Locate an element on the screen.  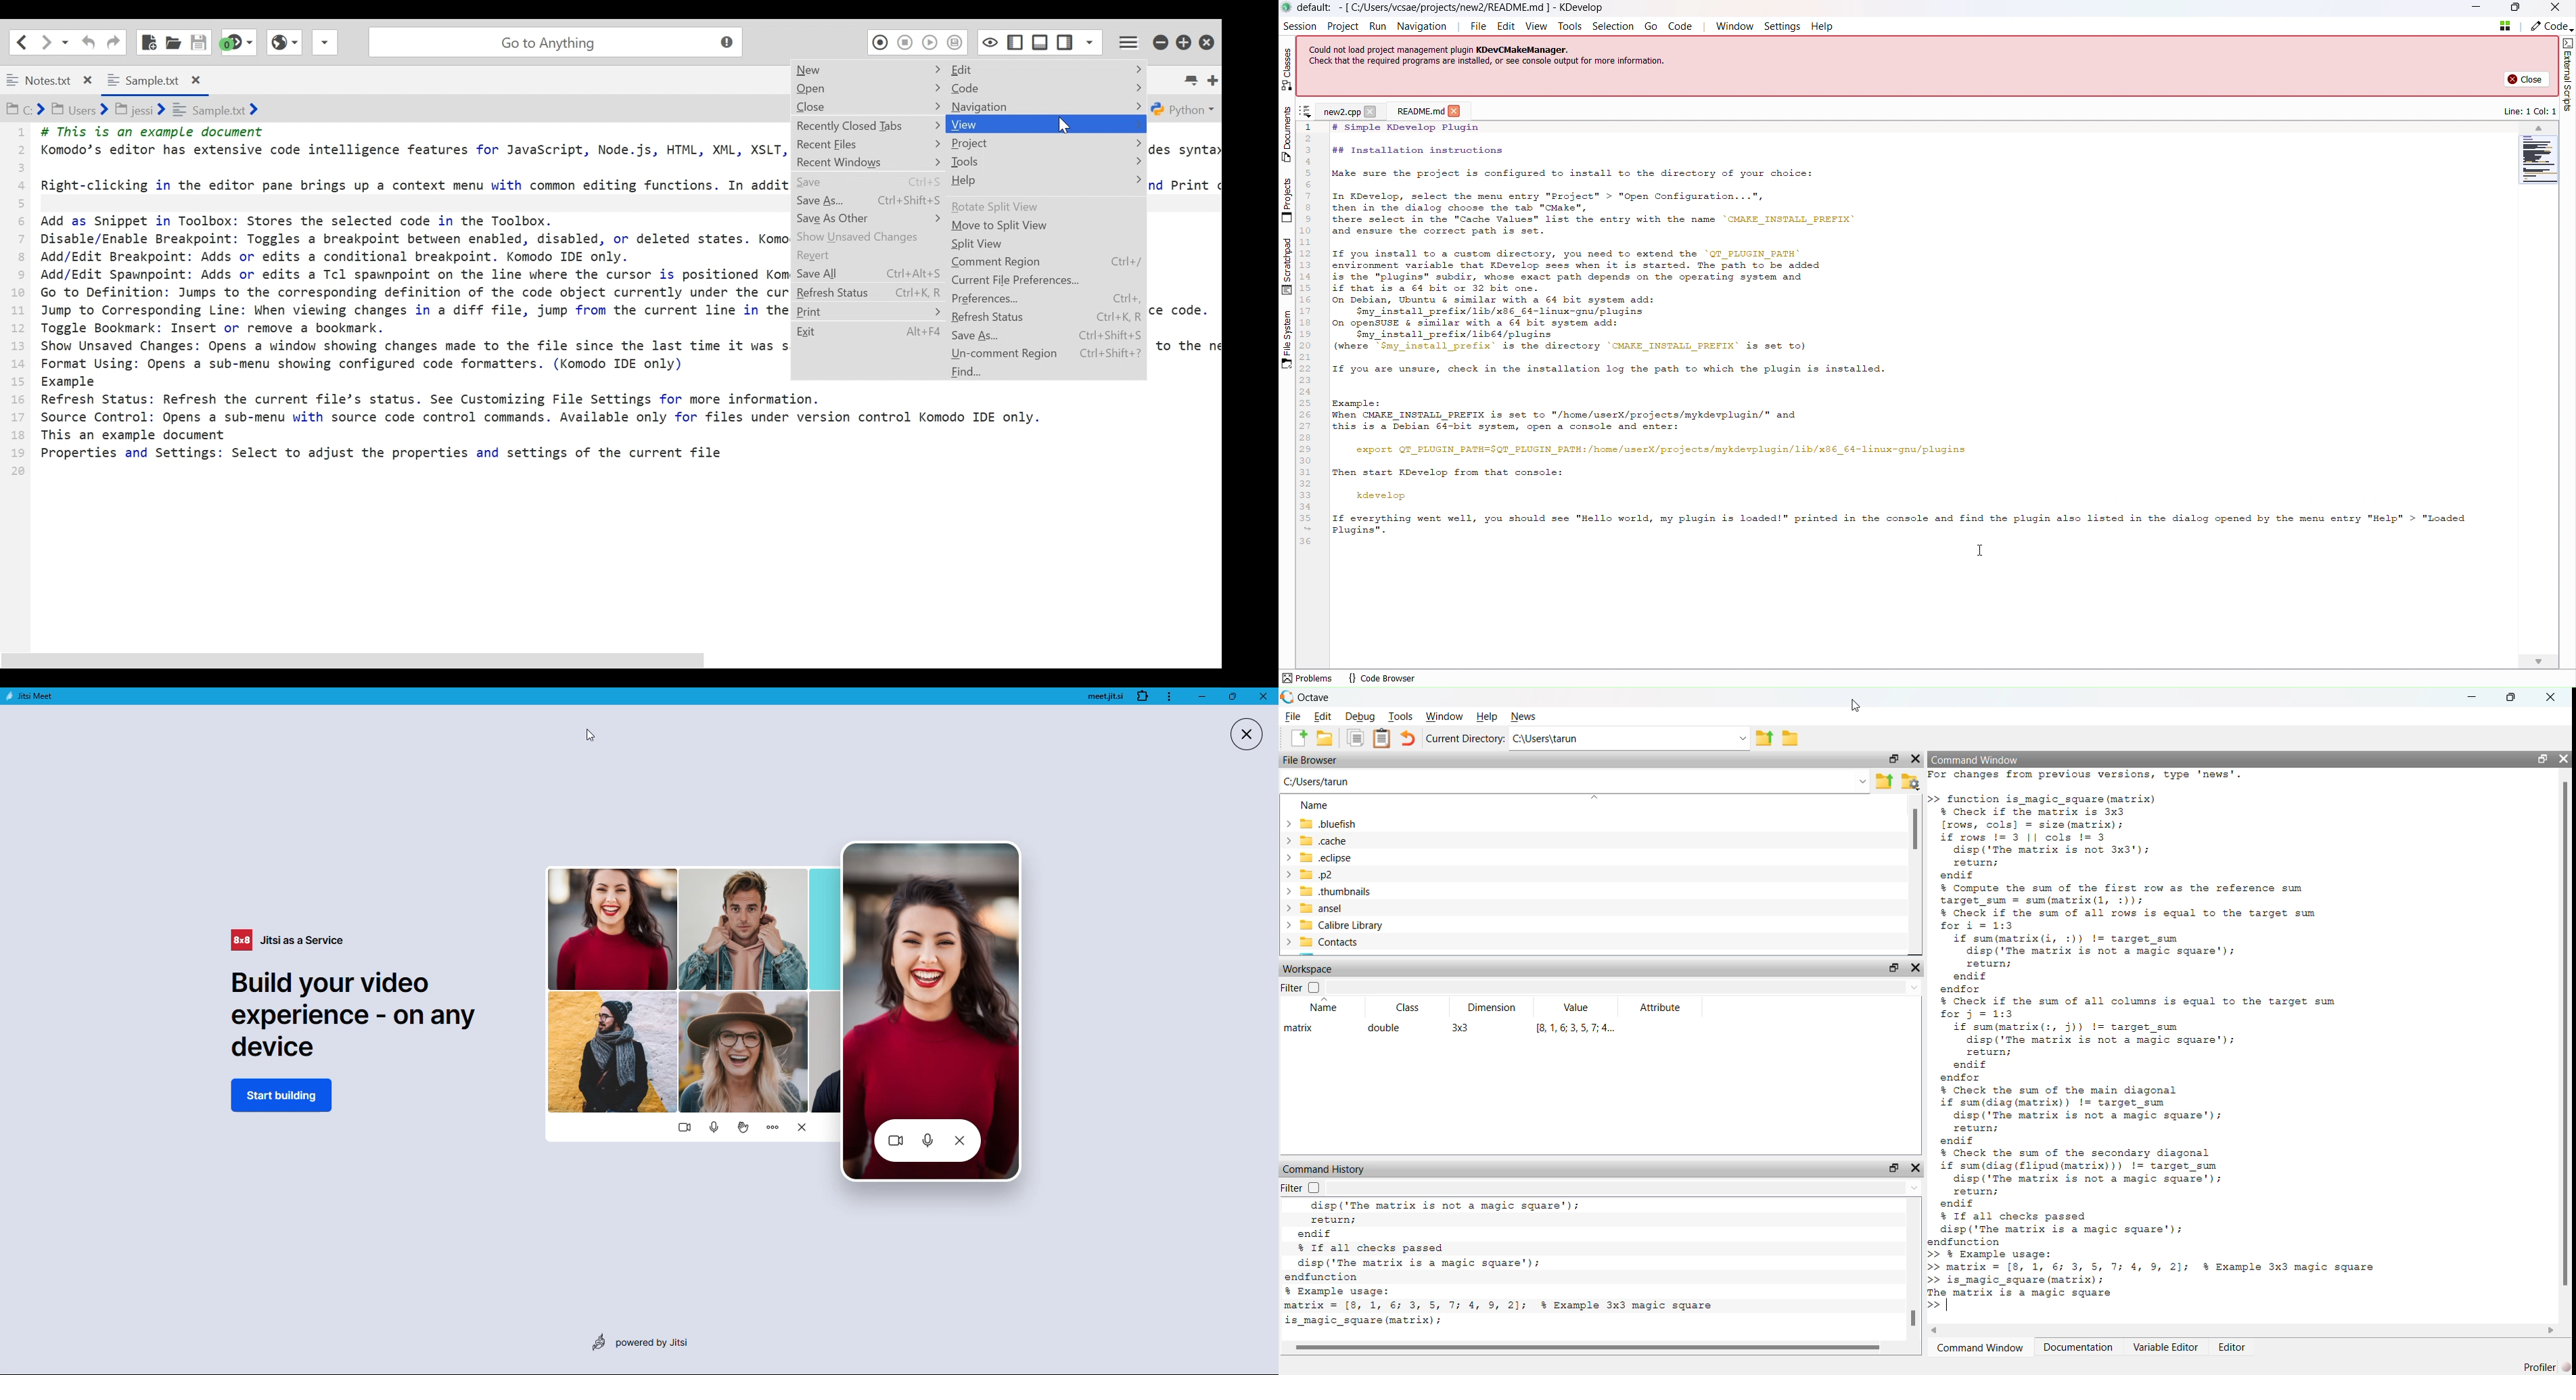
% Check the sum of the main diagonal
if sum(diag(matrix)) != target_sum
disp('The matrix is not a magic square’);
return;
endif
% Check the sum of the secondary diagonal
if sum(diag(flipud(matrix))) != target_sum
disp('The matrix is not a magic square’);
return;
endif
$ If all checks passed
disp('The matrix is a magic square’);
endfunction
>> § Example usage:
>> matrix = [8, 1, 6; 3, 5, 7; 4, 9, 2]; 3 Example 3x3 magic square
>> is_magic_square (matrix);
the matrix is a magic square
>> is located at coordinates (2154, 1200).